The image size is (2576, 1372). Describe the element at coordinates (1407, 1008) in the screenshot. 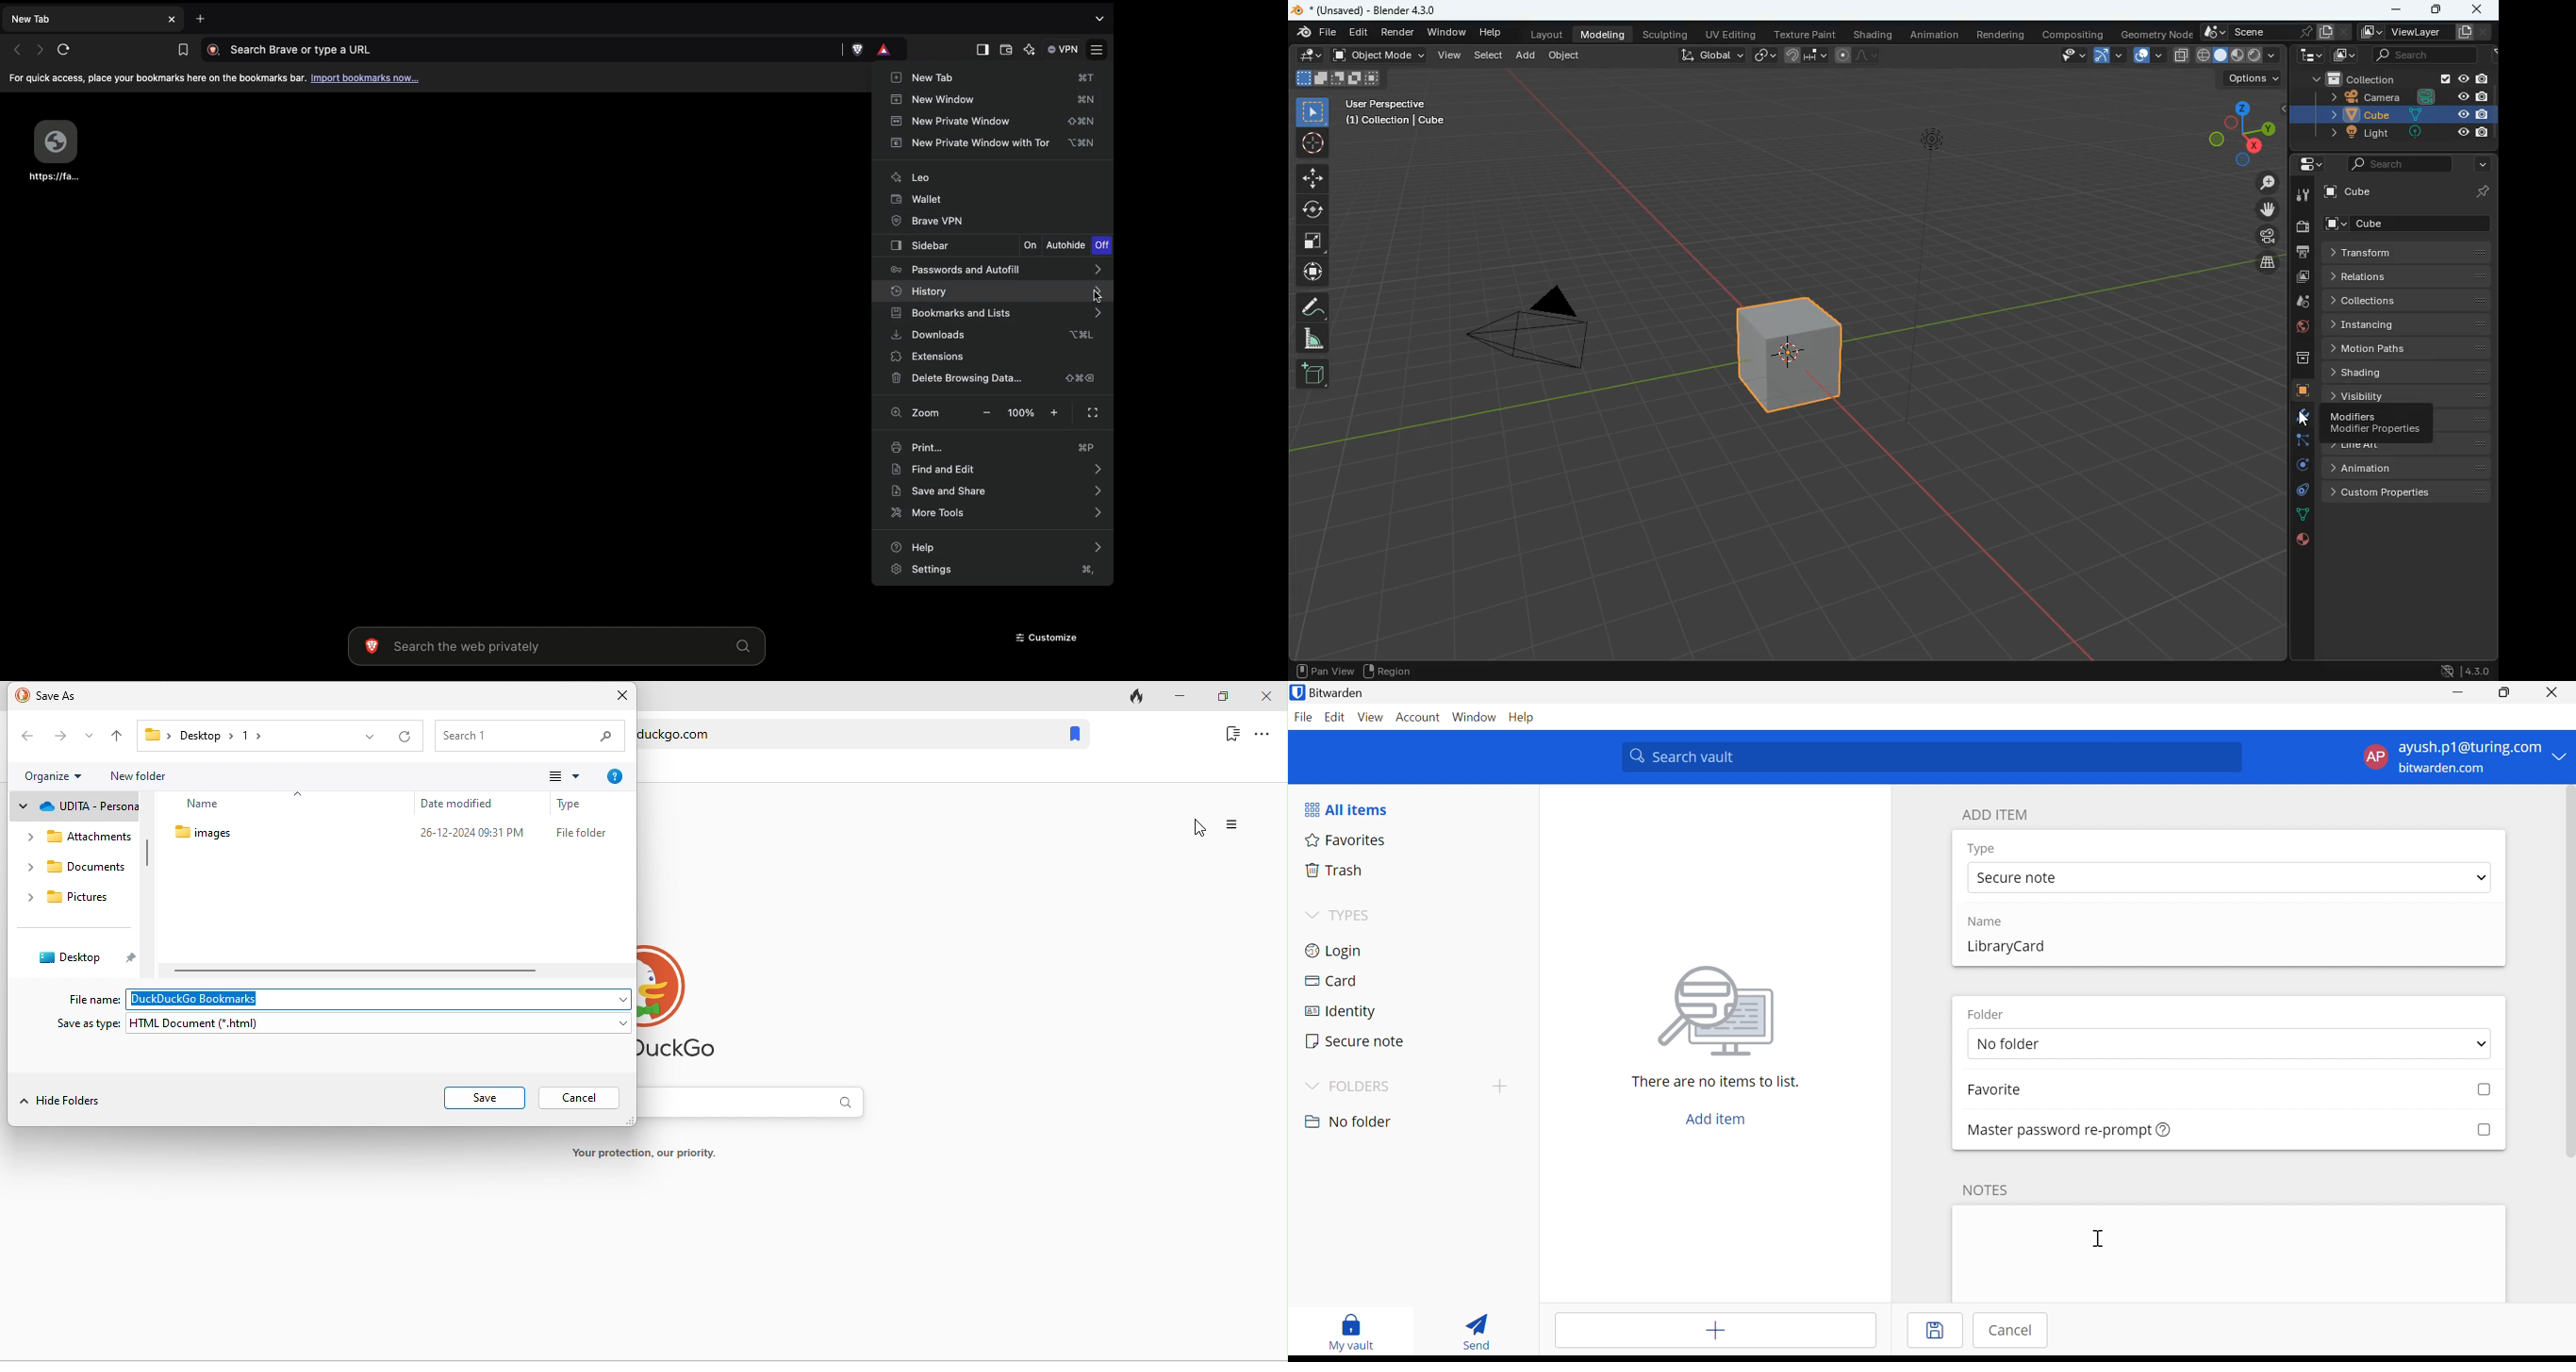

I see `Identity` at that location.